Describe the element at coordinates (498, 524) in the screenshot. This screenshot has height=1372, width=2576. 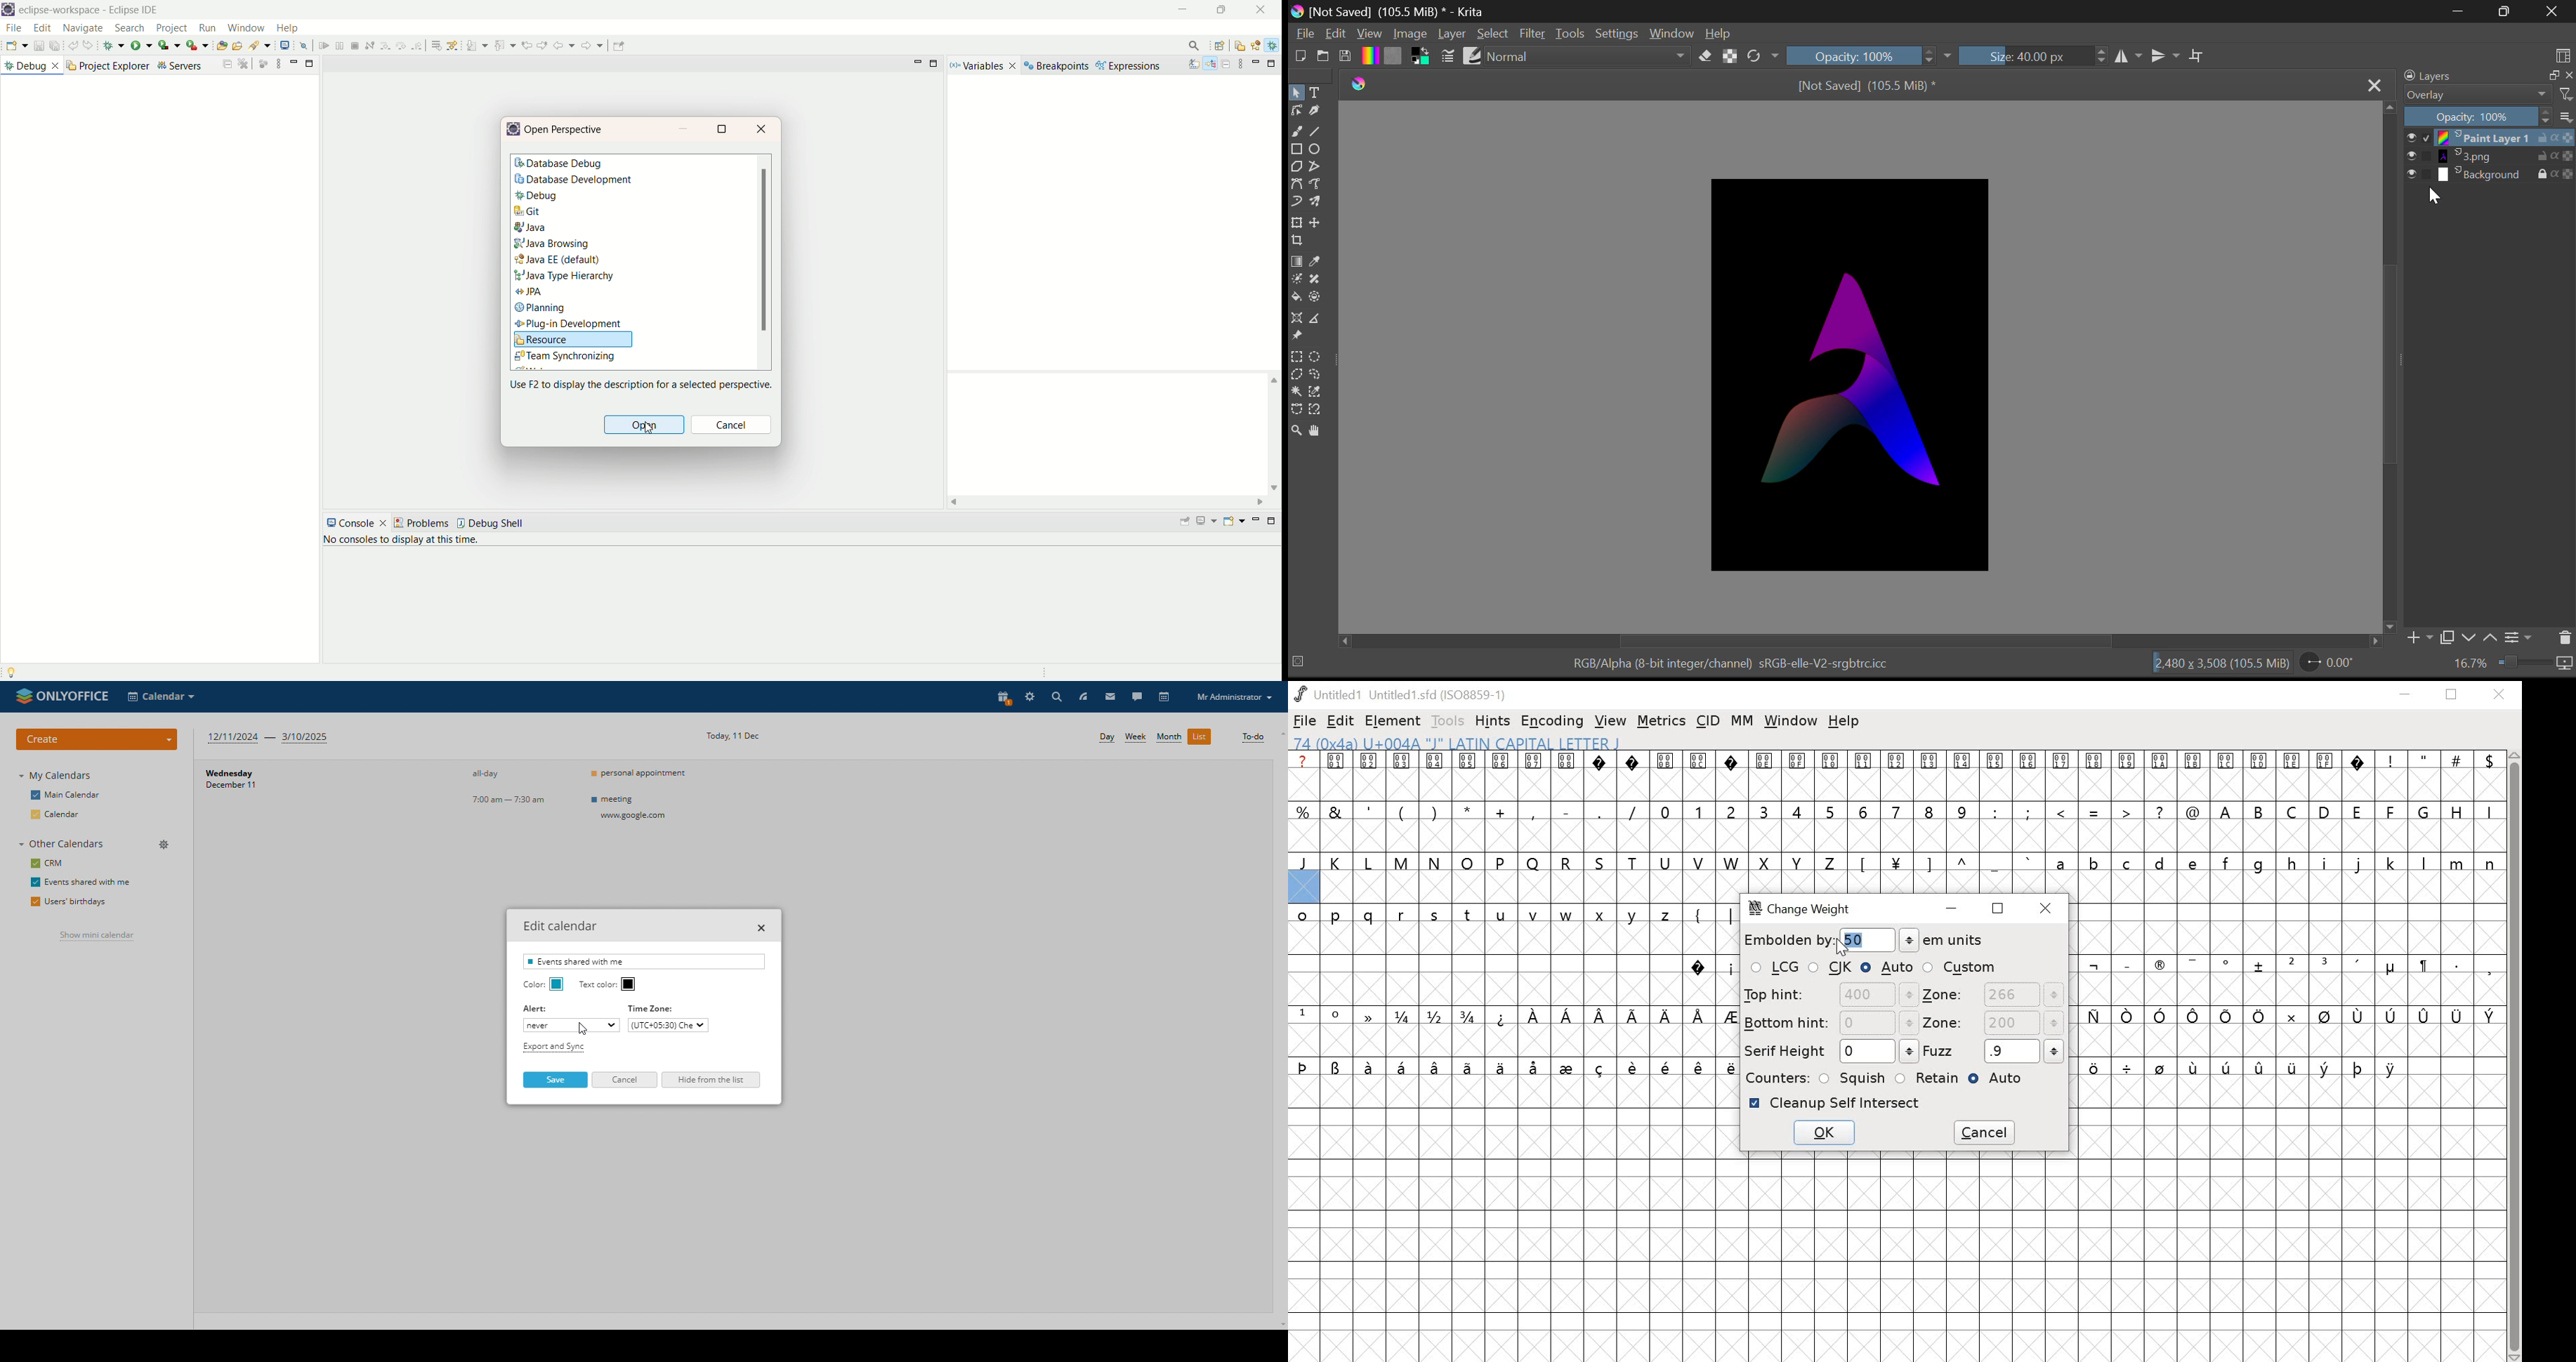
I see `debug shell` at that location.